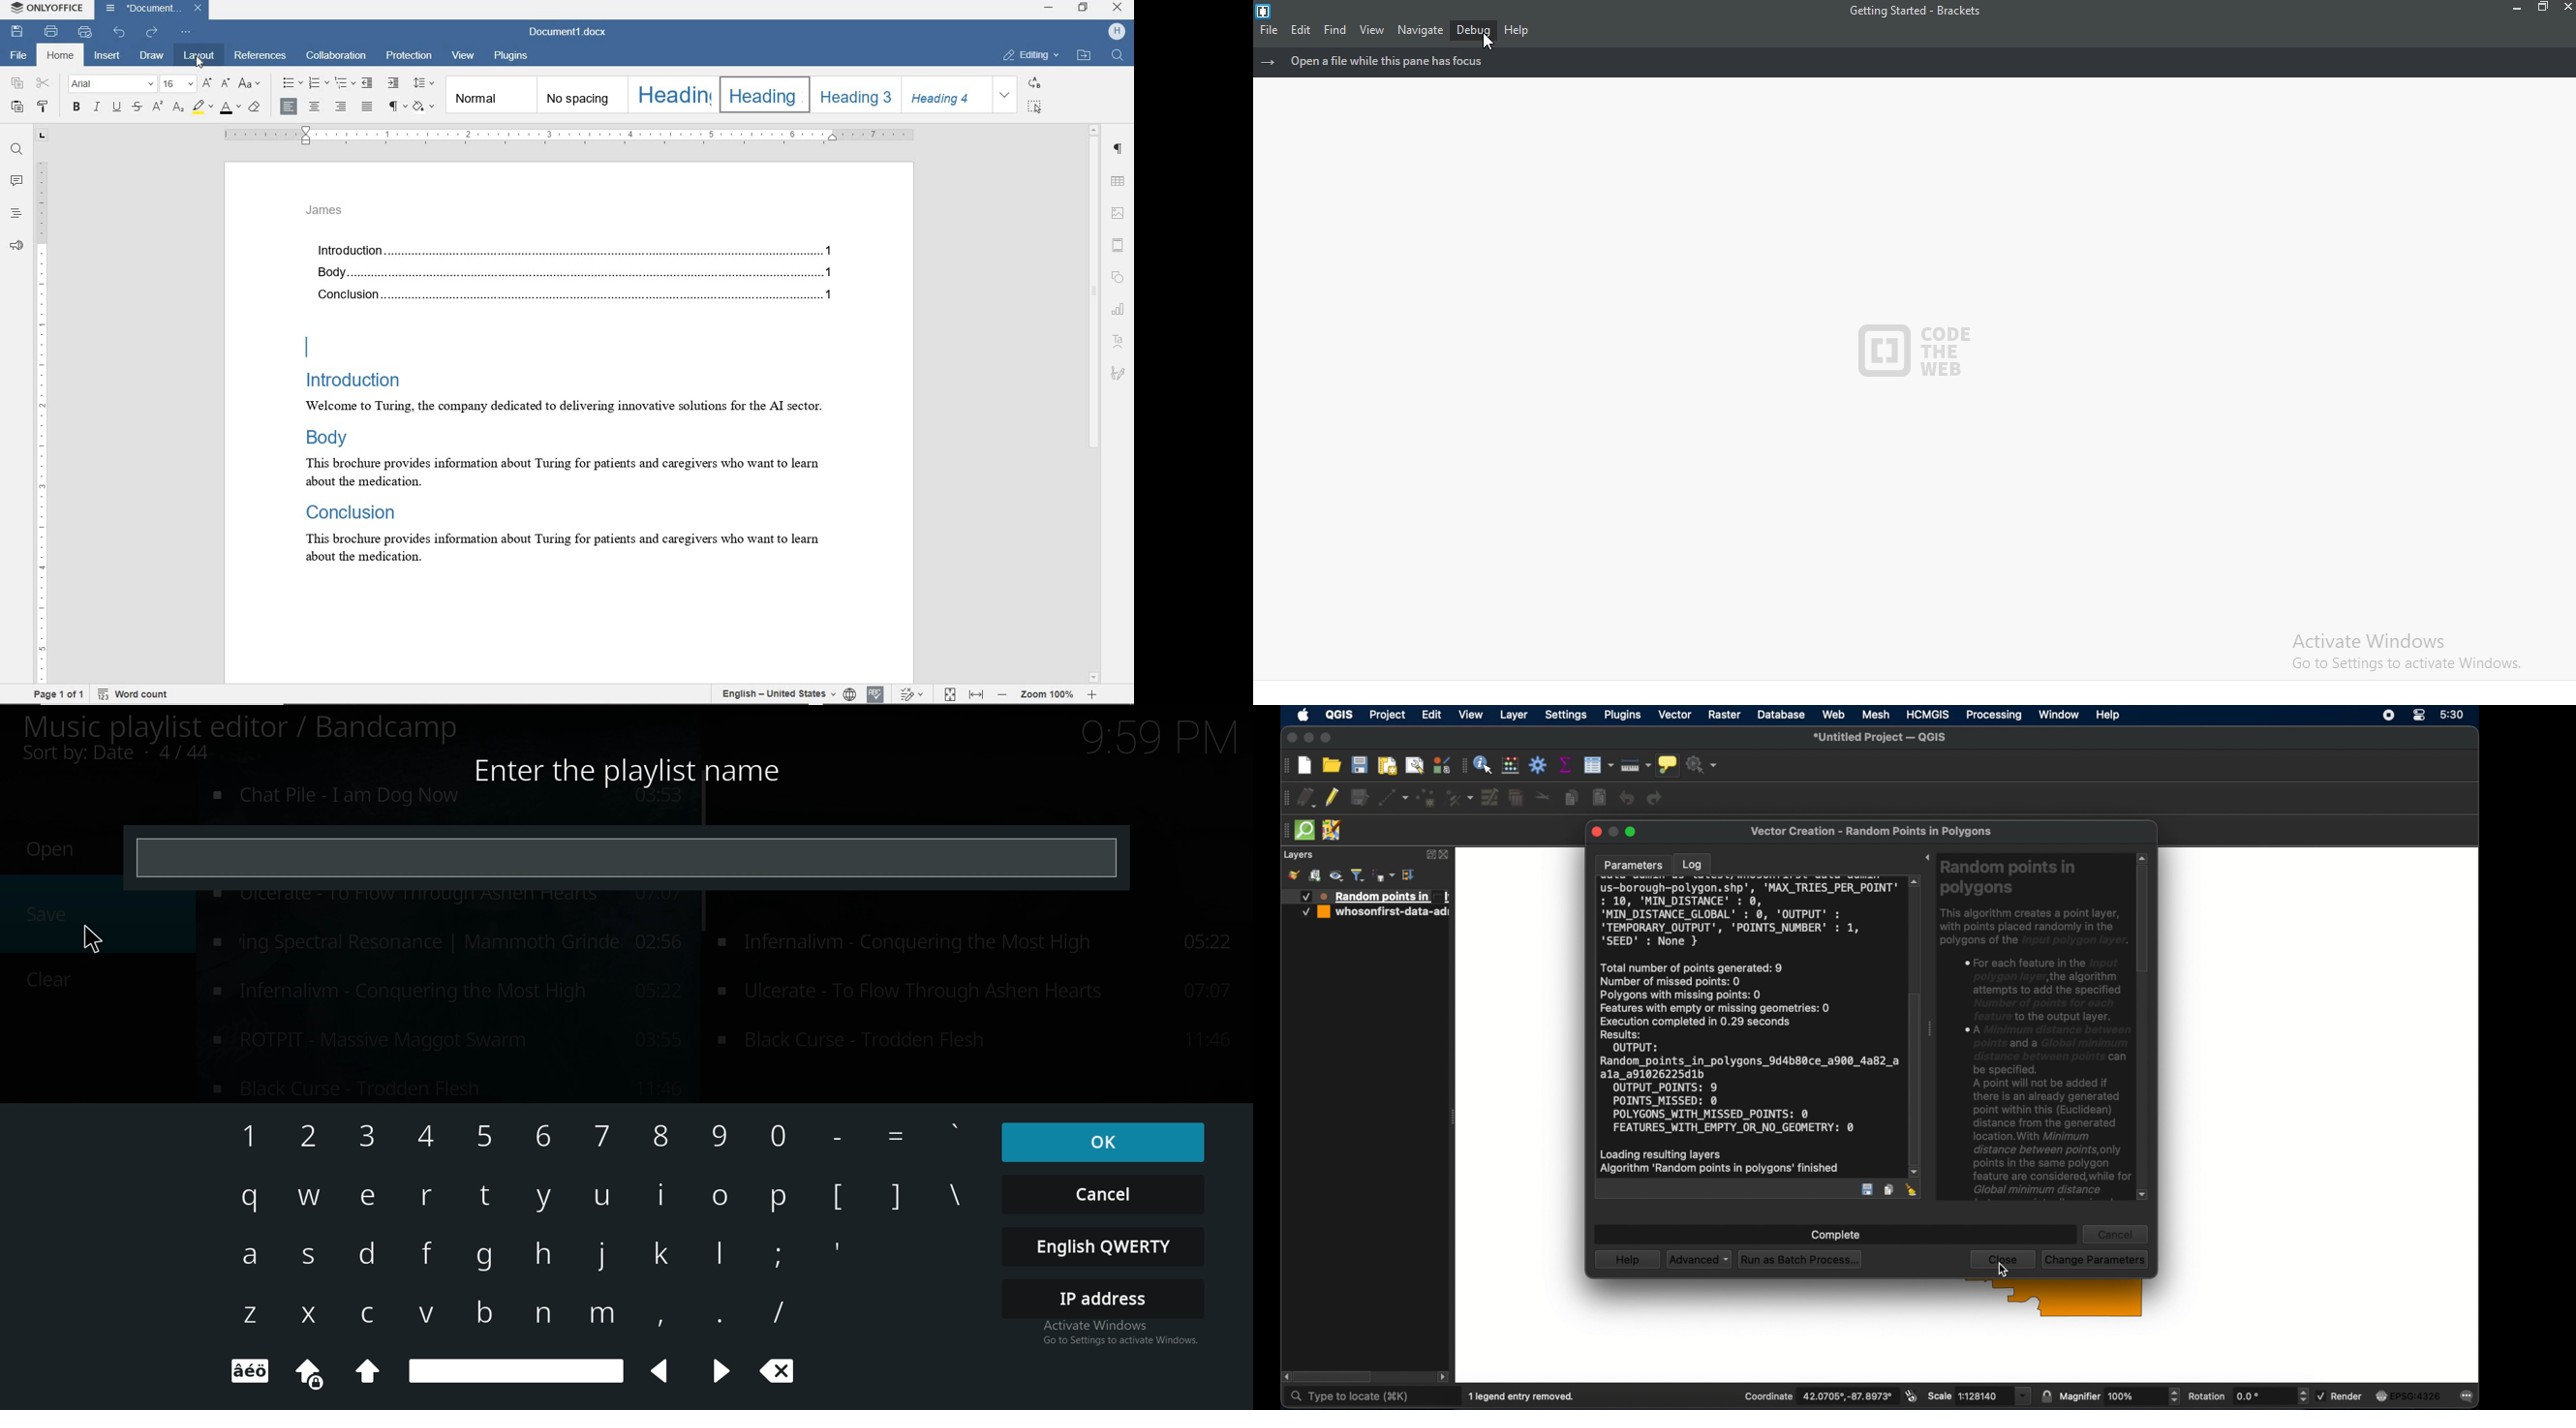  What do you see at coordinates (547, 1200) in the screenshot?
I see `keyboard input` at bounding box center [547, 1200].